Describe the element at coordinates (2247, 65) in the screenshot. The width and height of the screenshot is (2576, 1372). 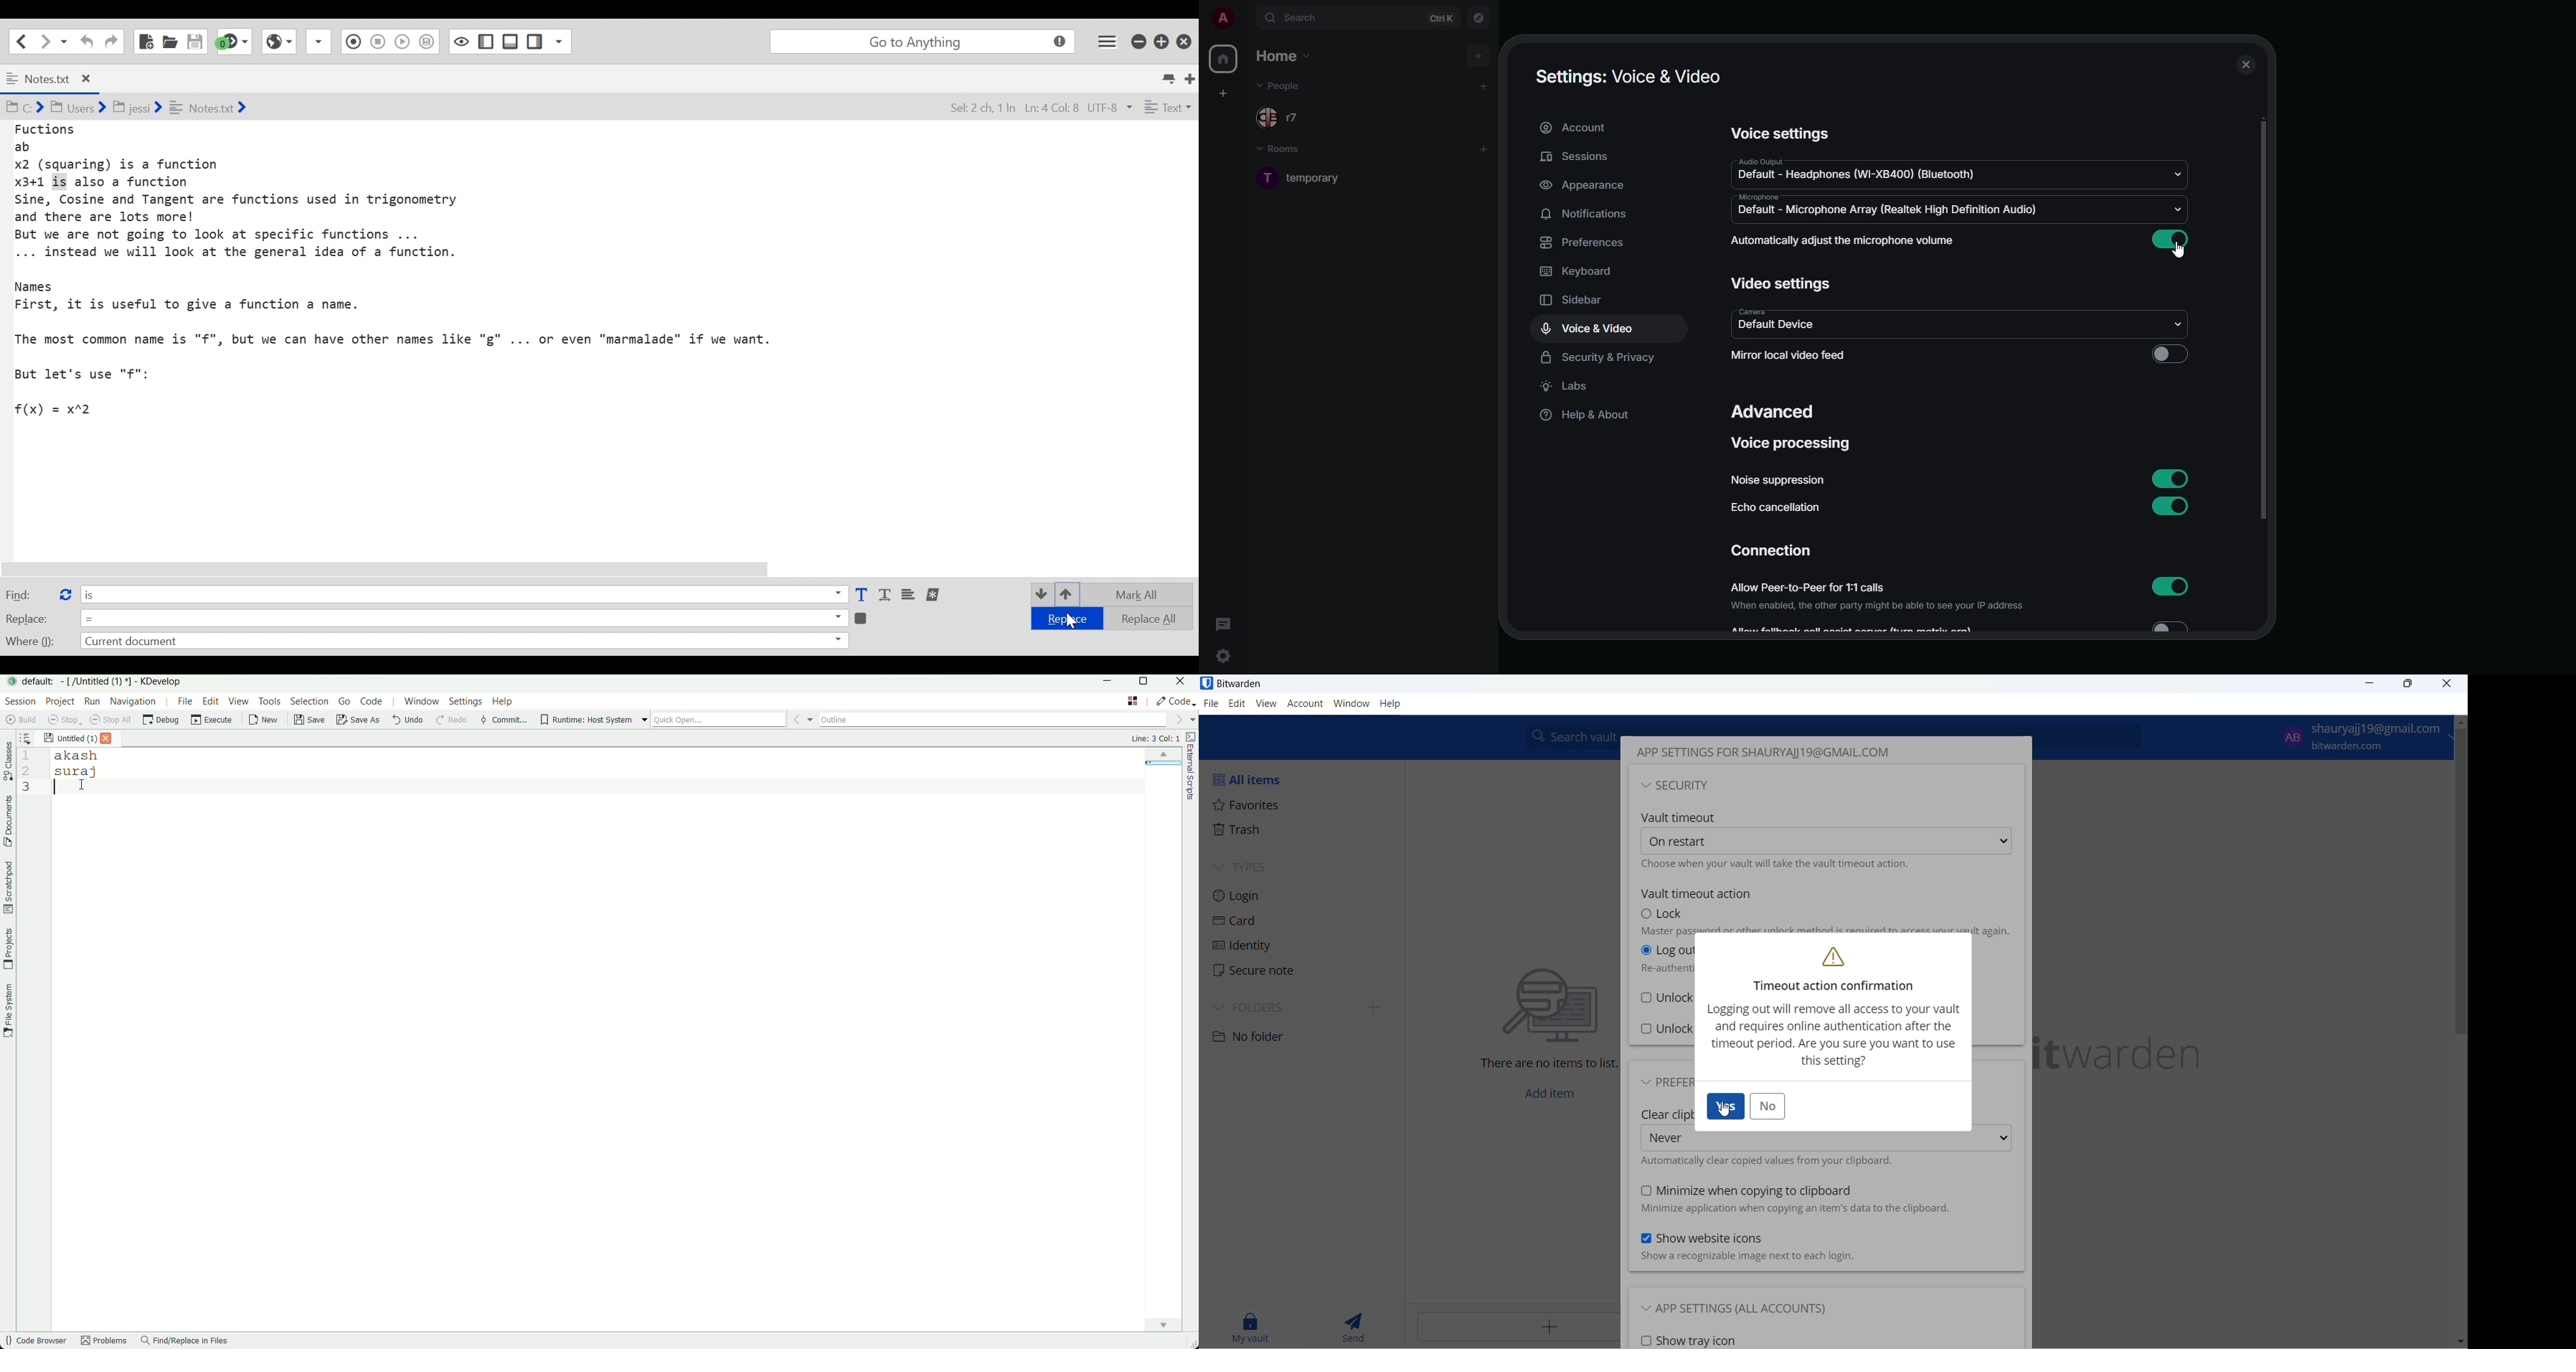
I see `close` at that location.